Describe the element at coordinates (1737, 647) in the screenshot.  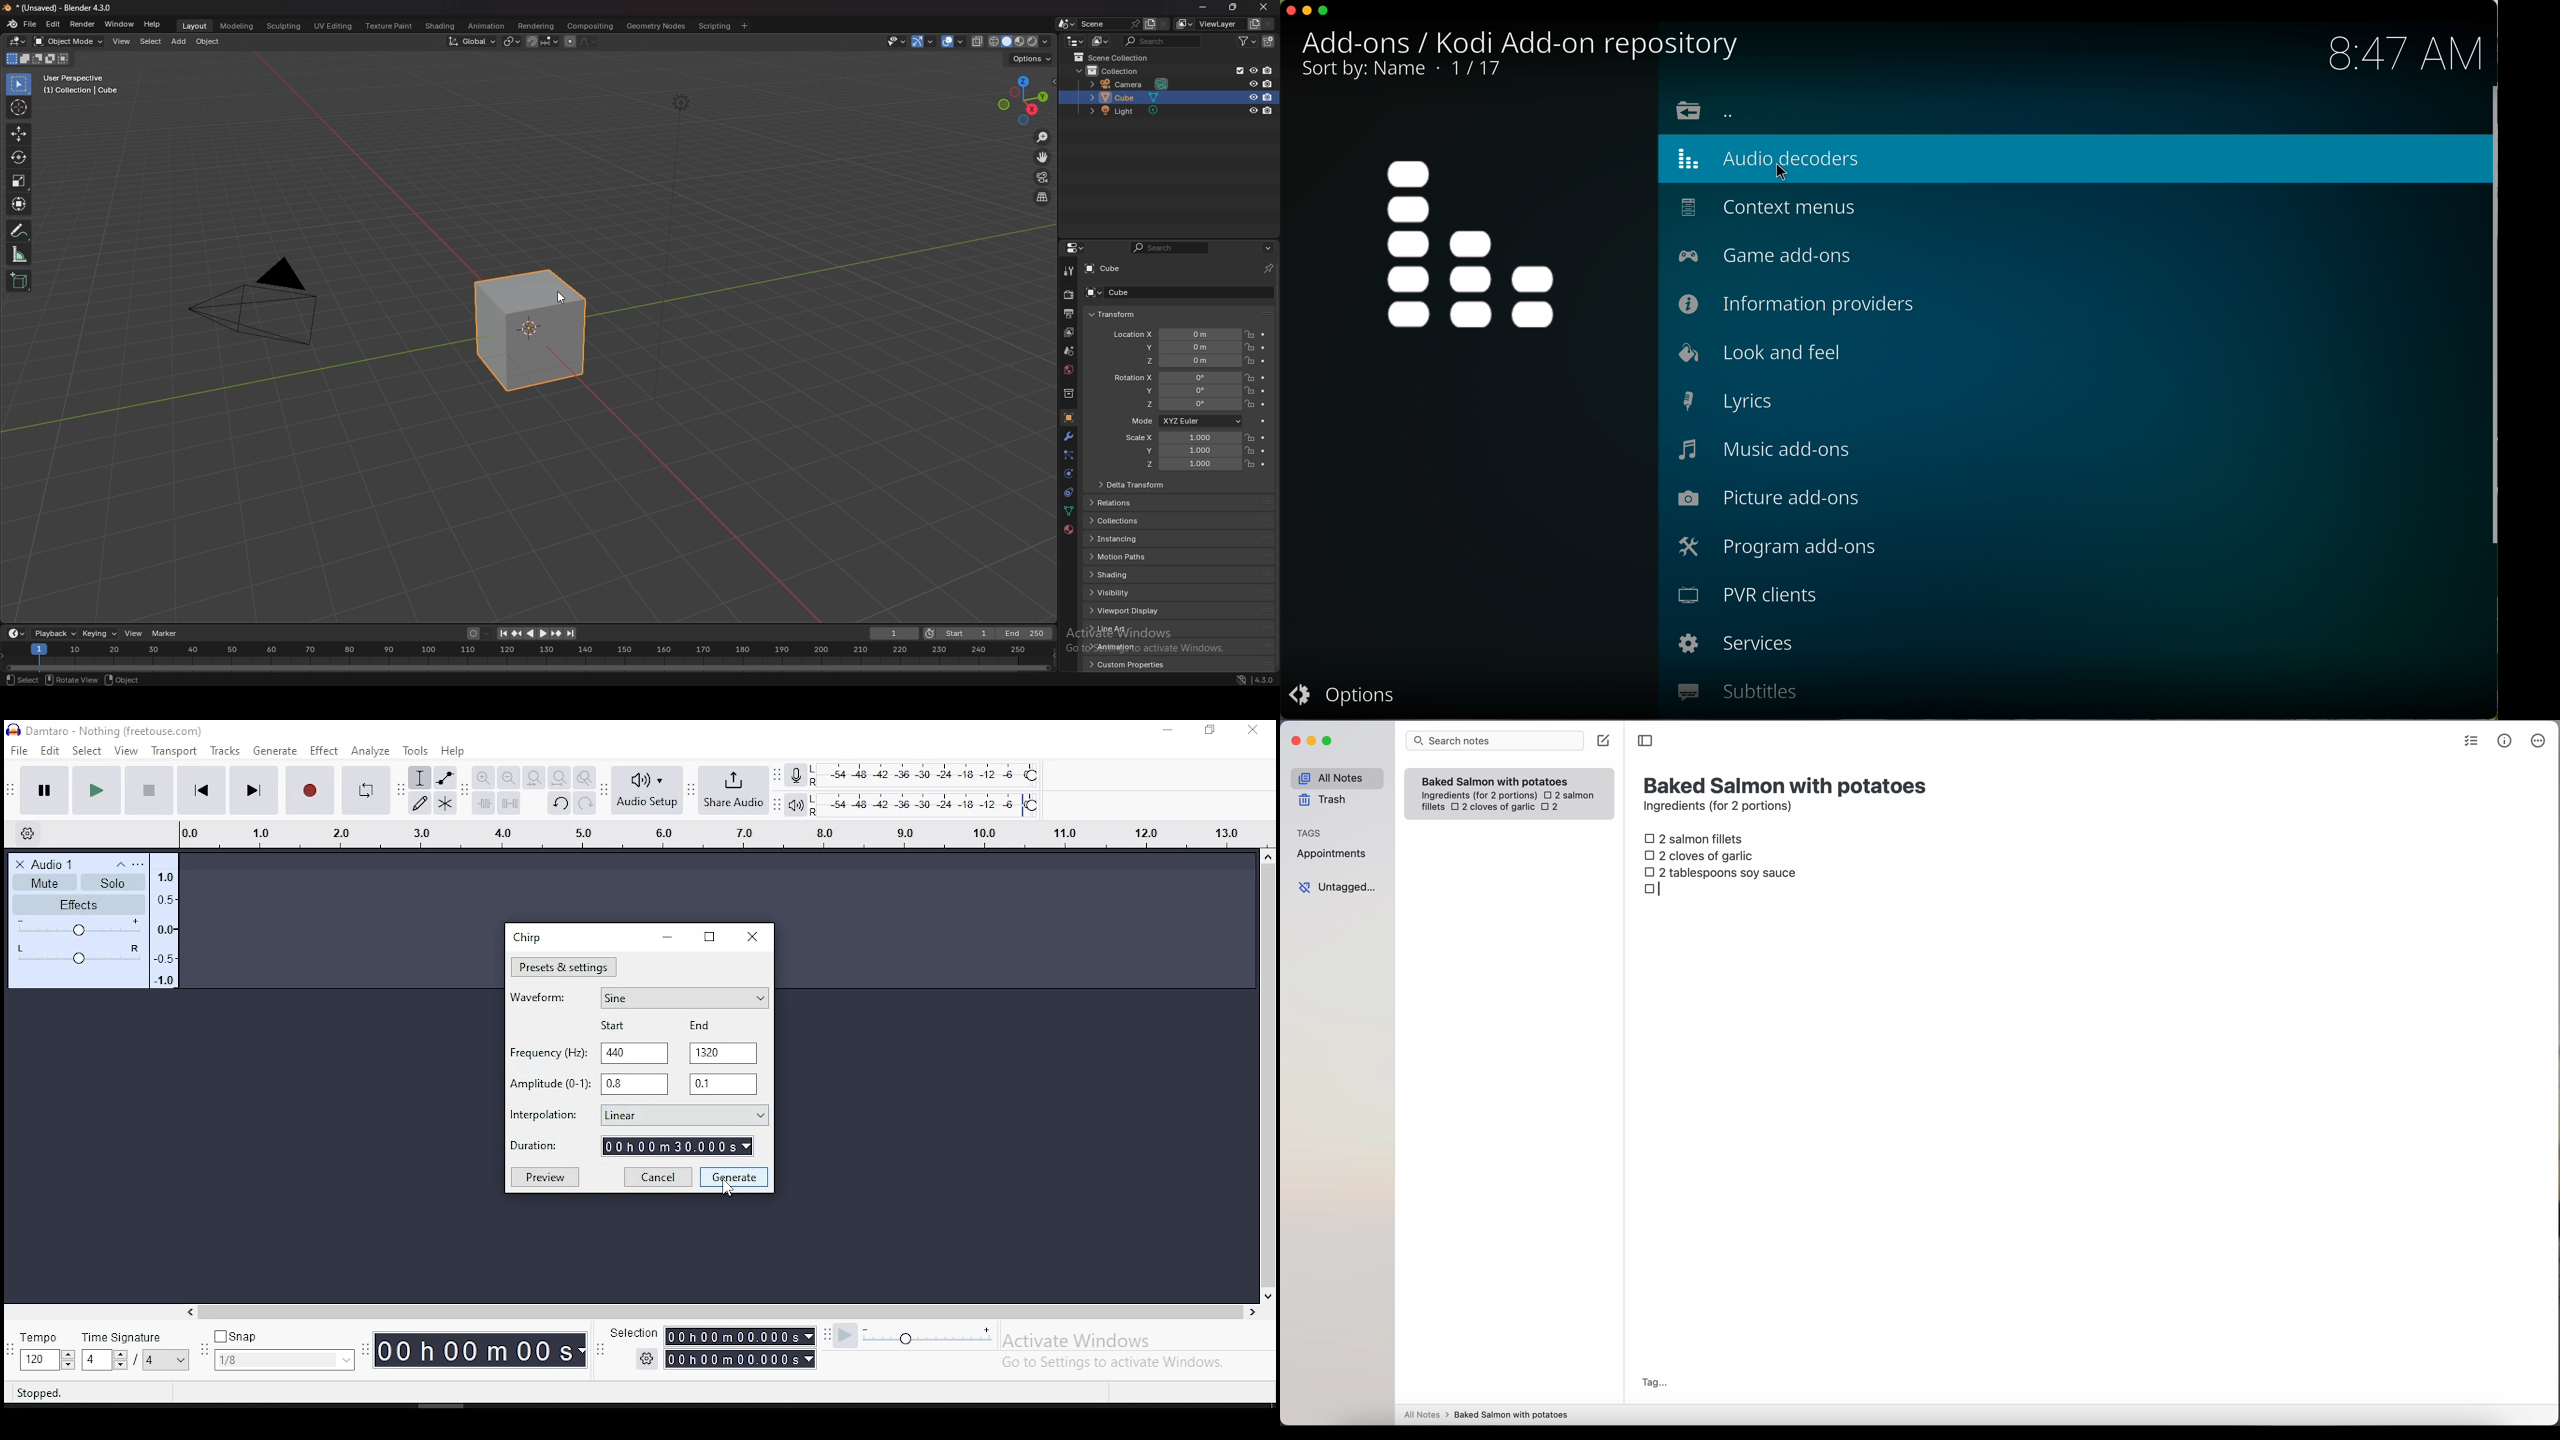
I see `services` at that location.